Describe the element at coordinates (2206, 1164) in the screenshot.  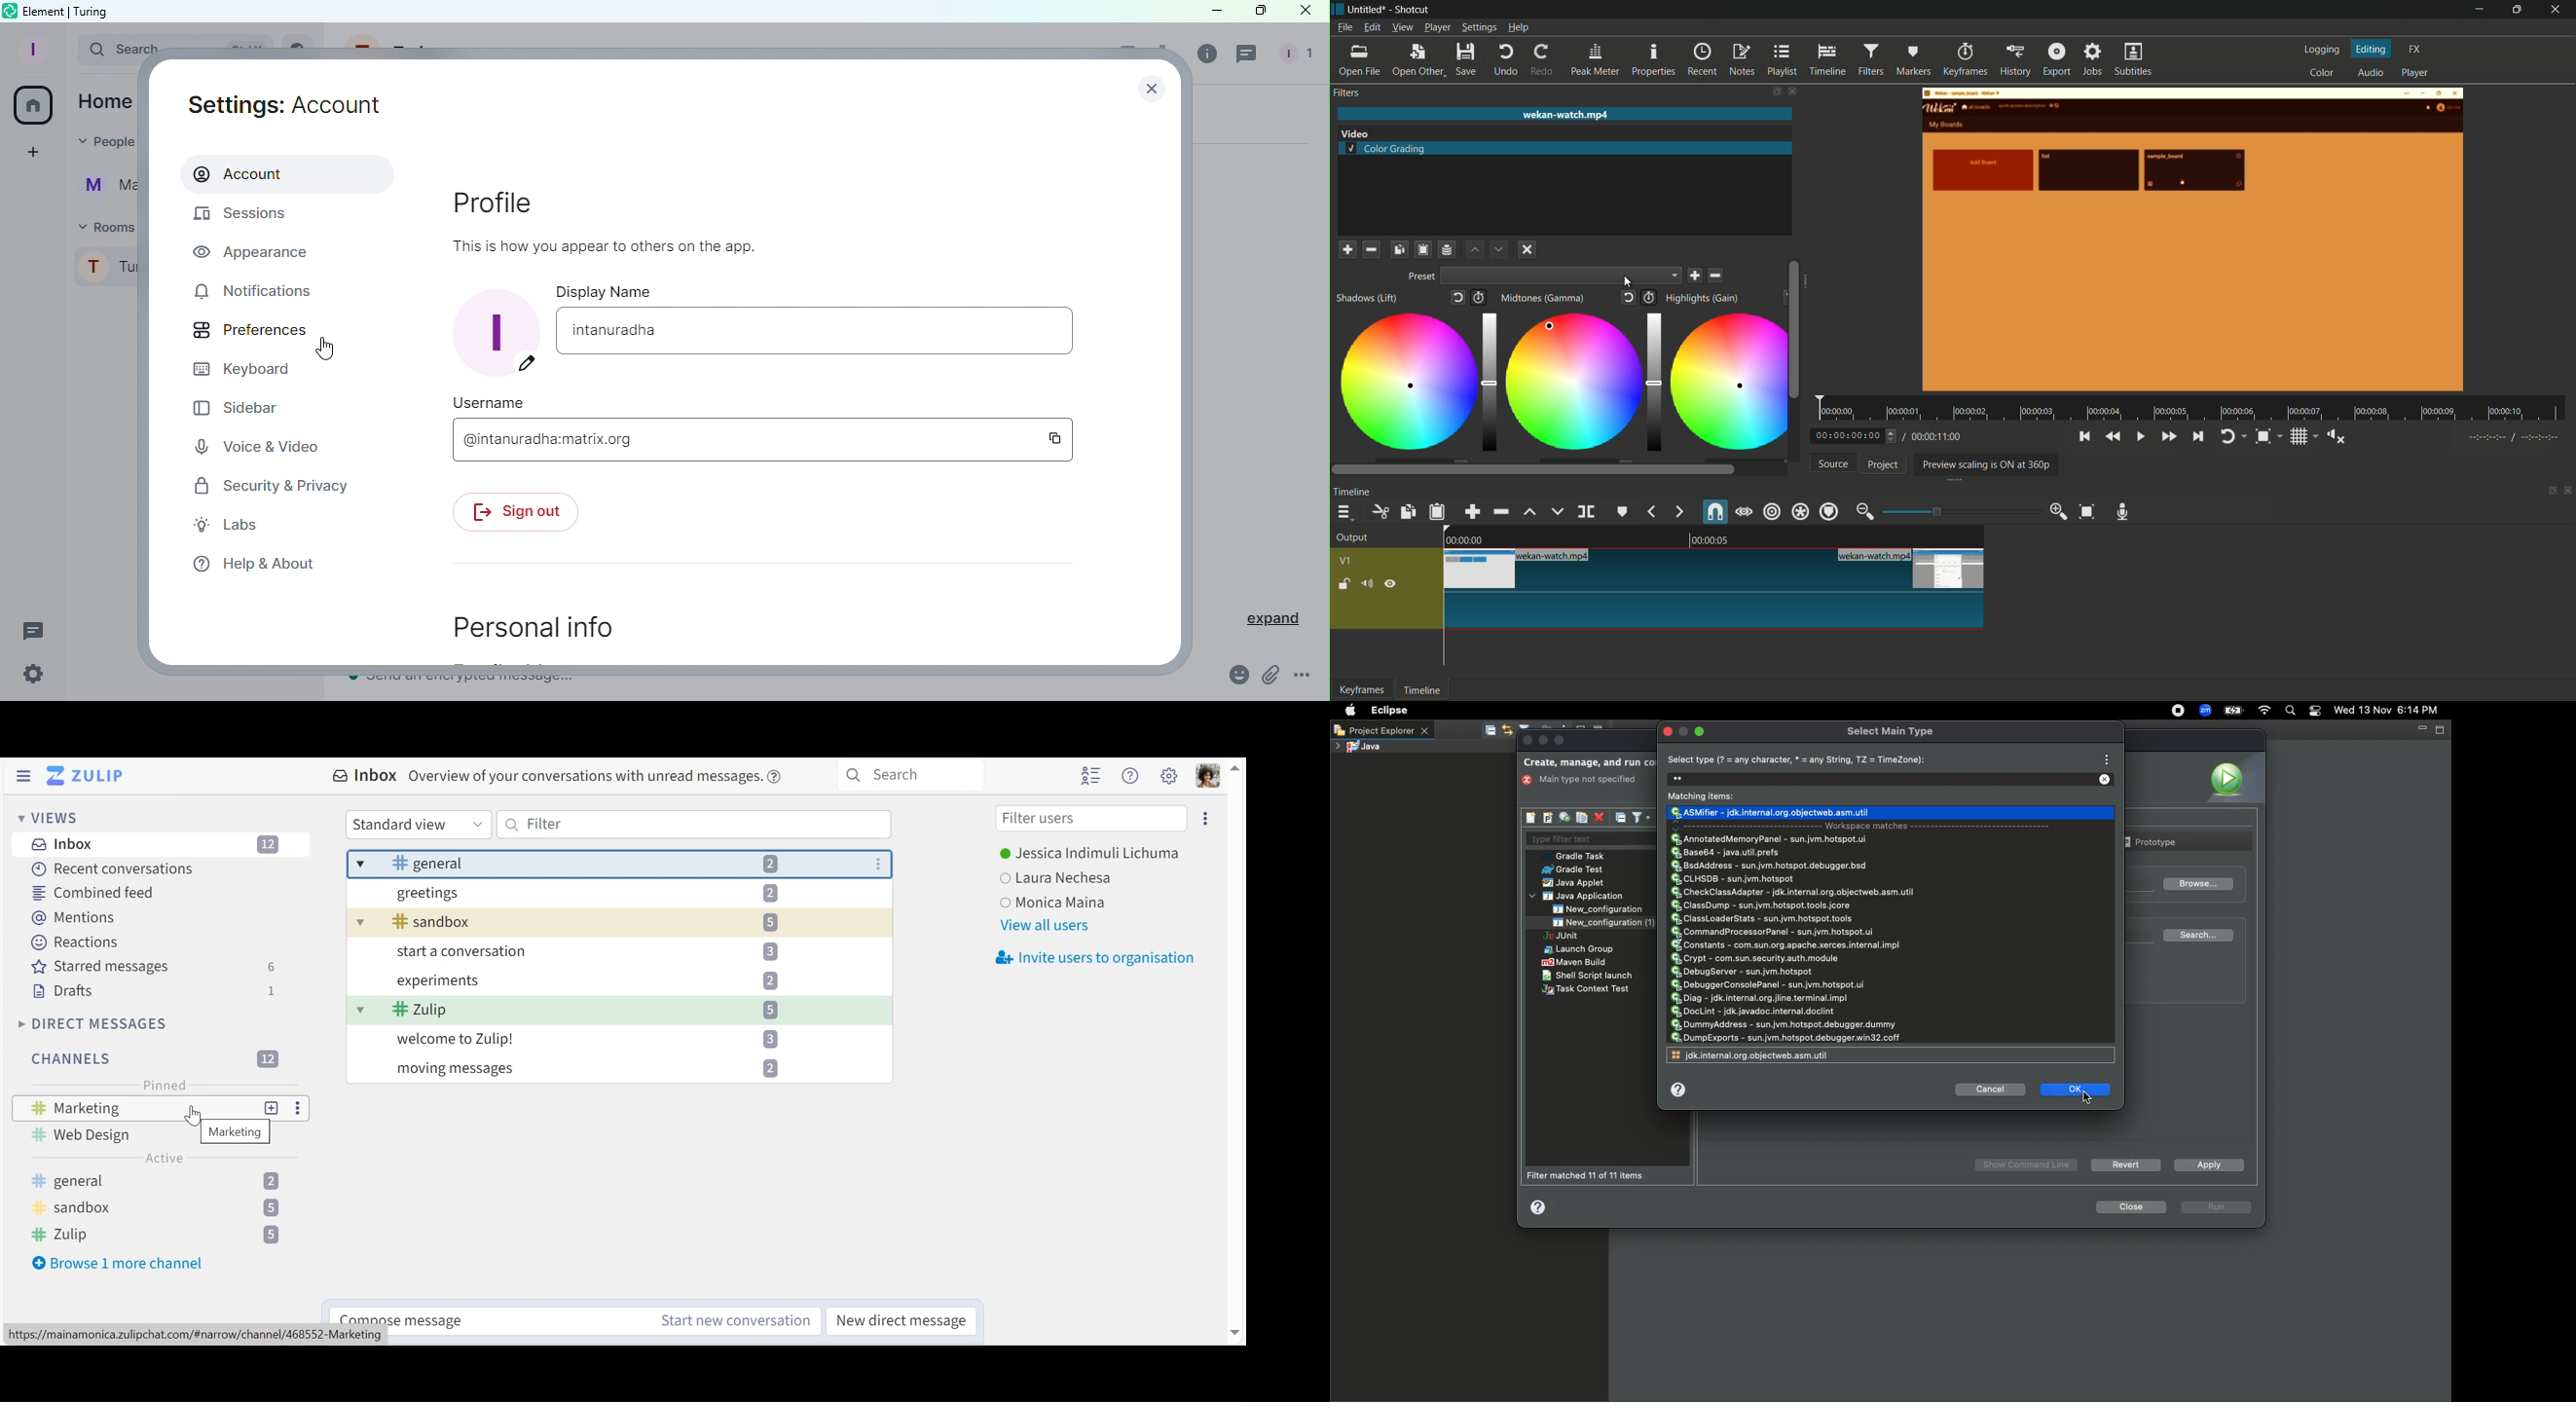
I see `Apply` at that location.